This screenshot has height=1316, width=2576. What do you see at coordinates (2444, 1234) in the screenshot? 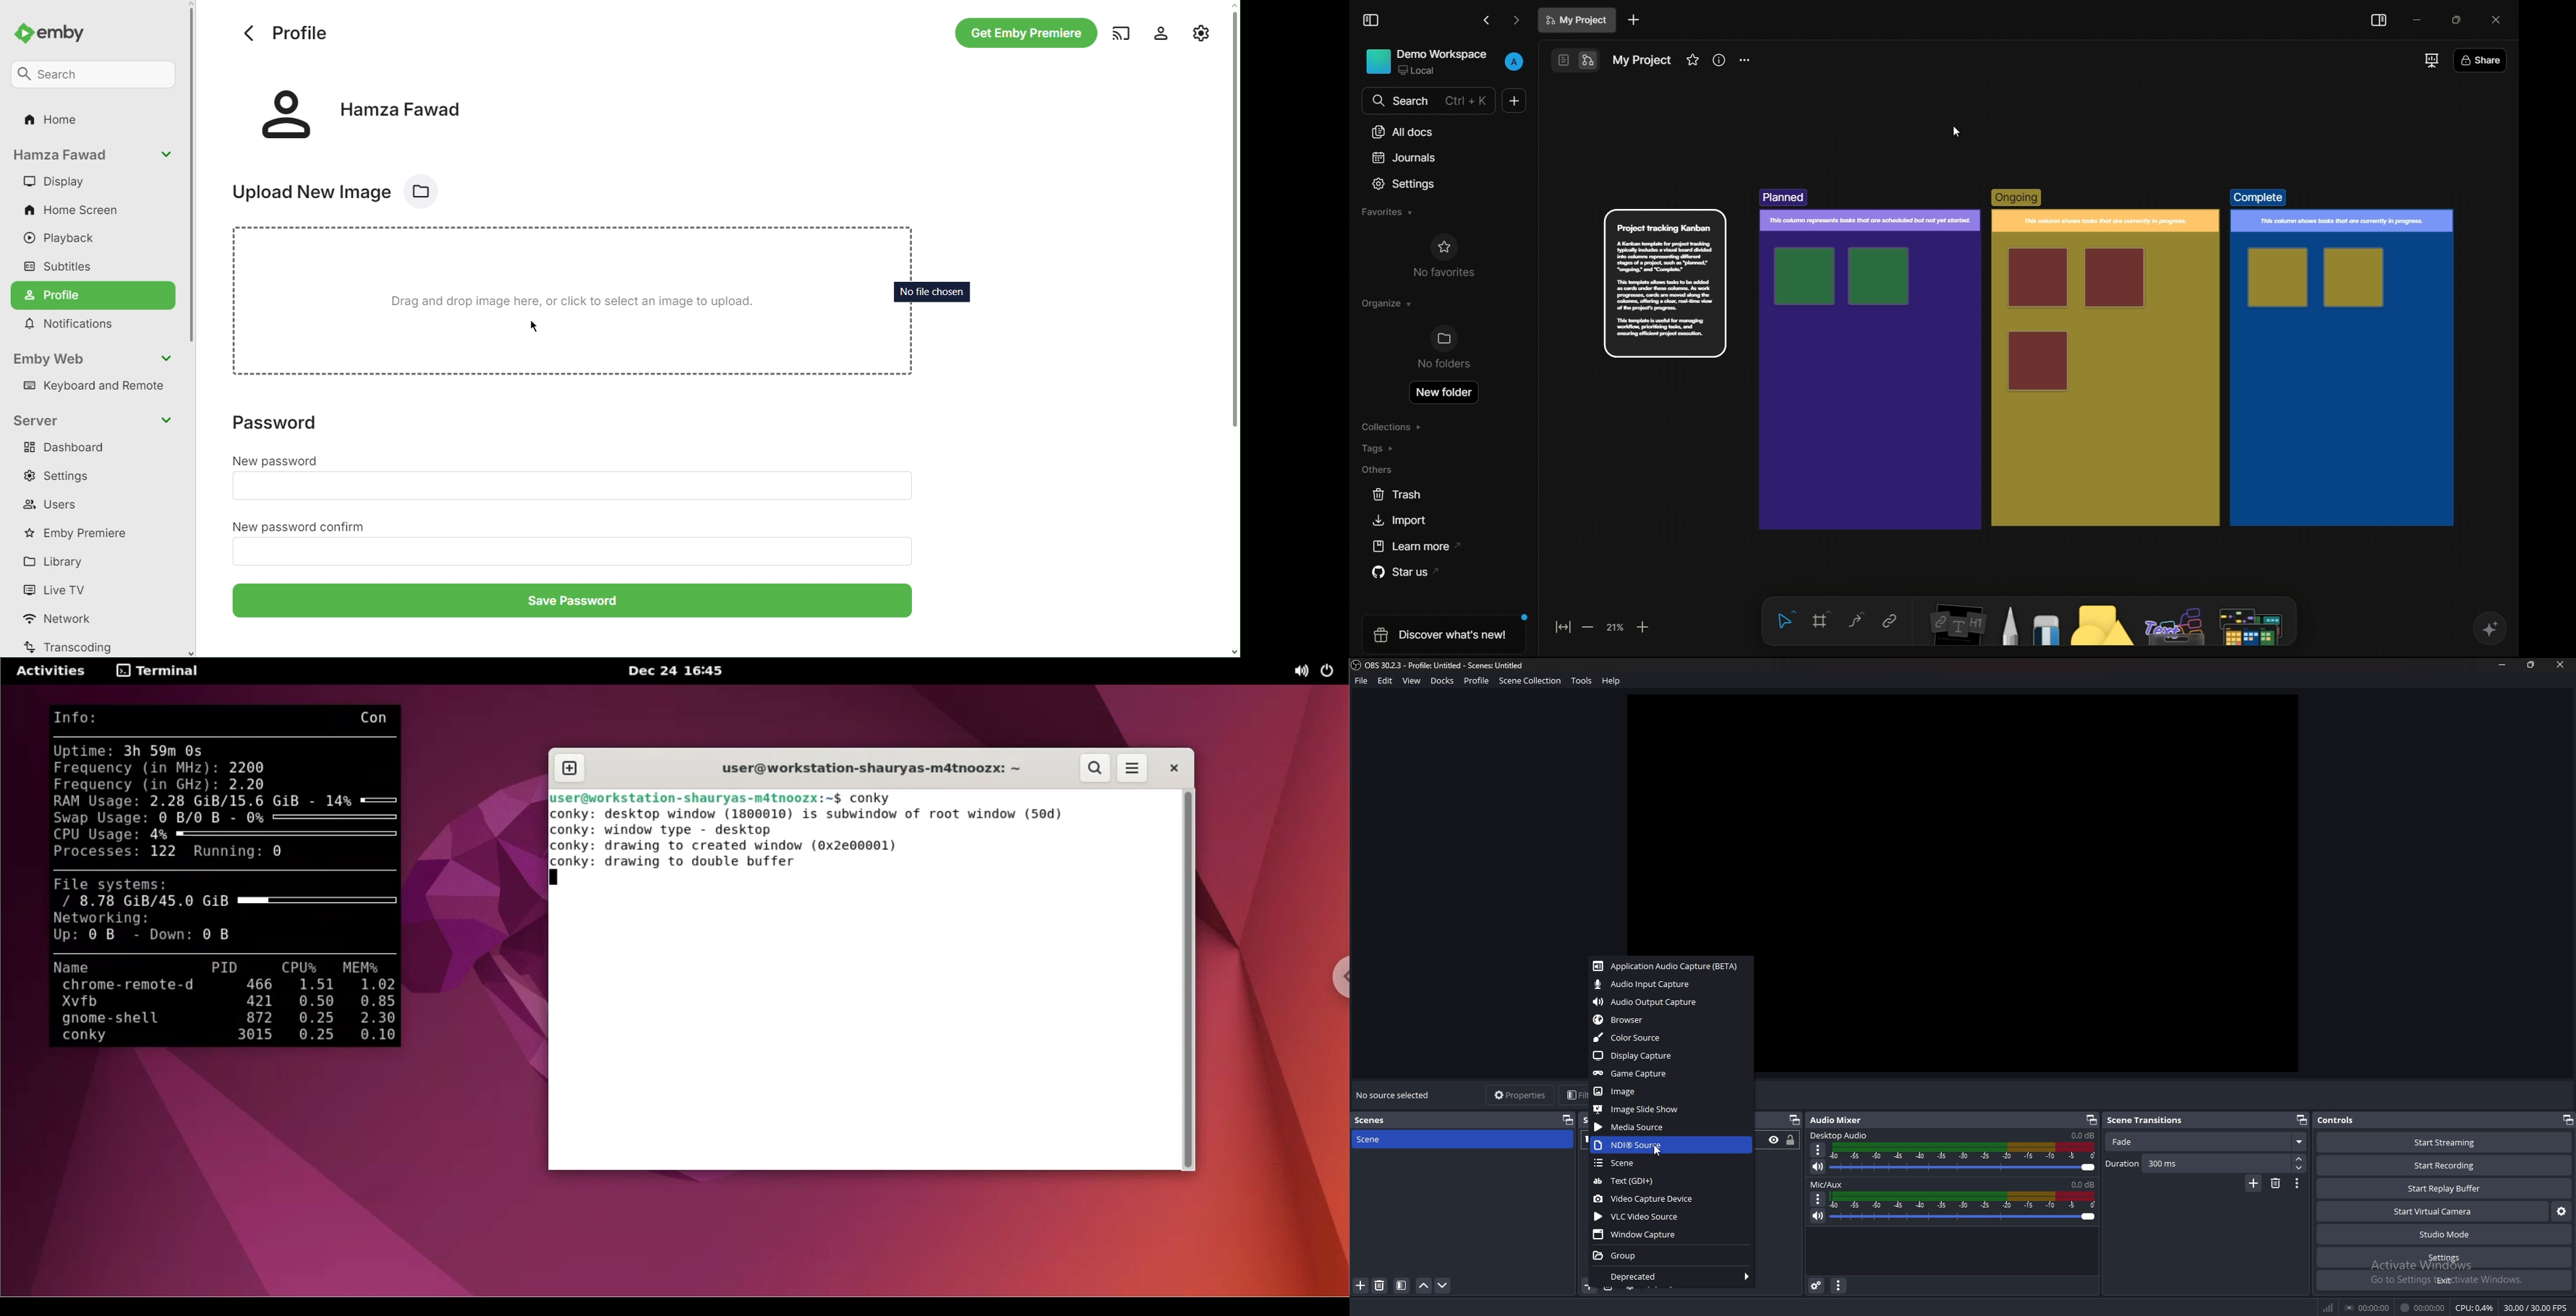
I see `studio mode` at bounding box center [2444, 1234].